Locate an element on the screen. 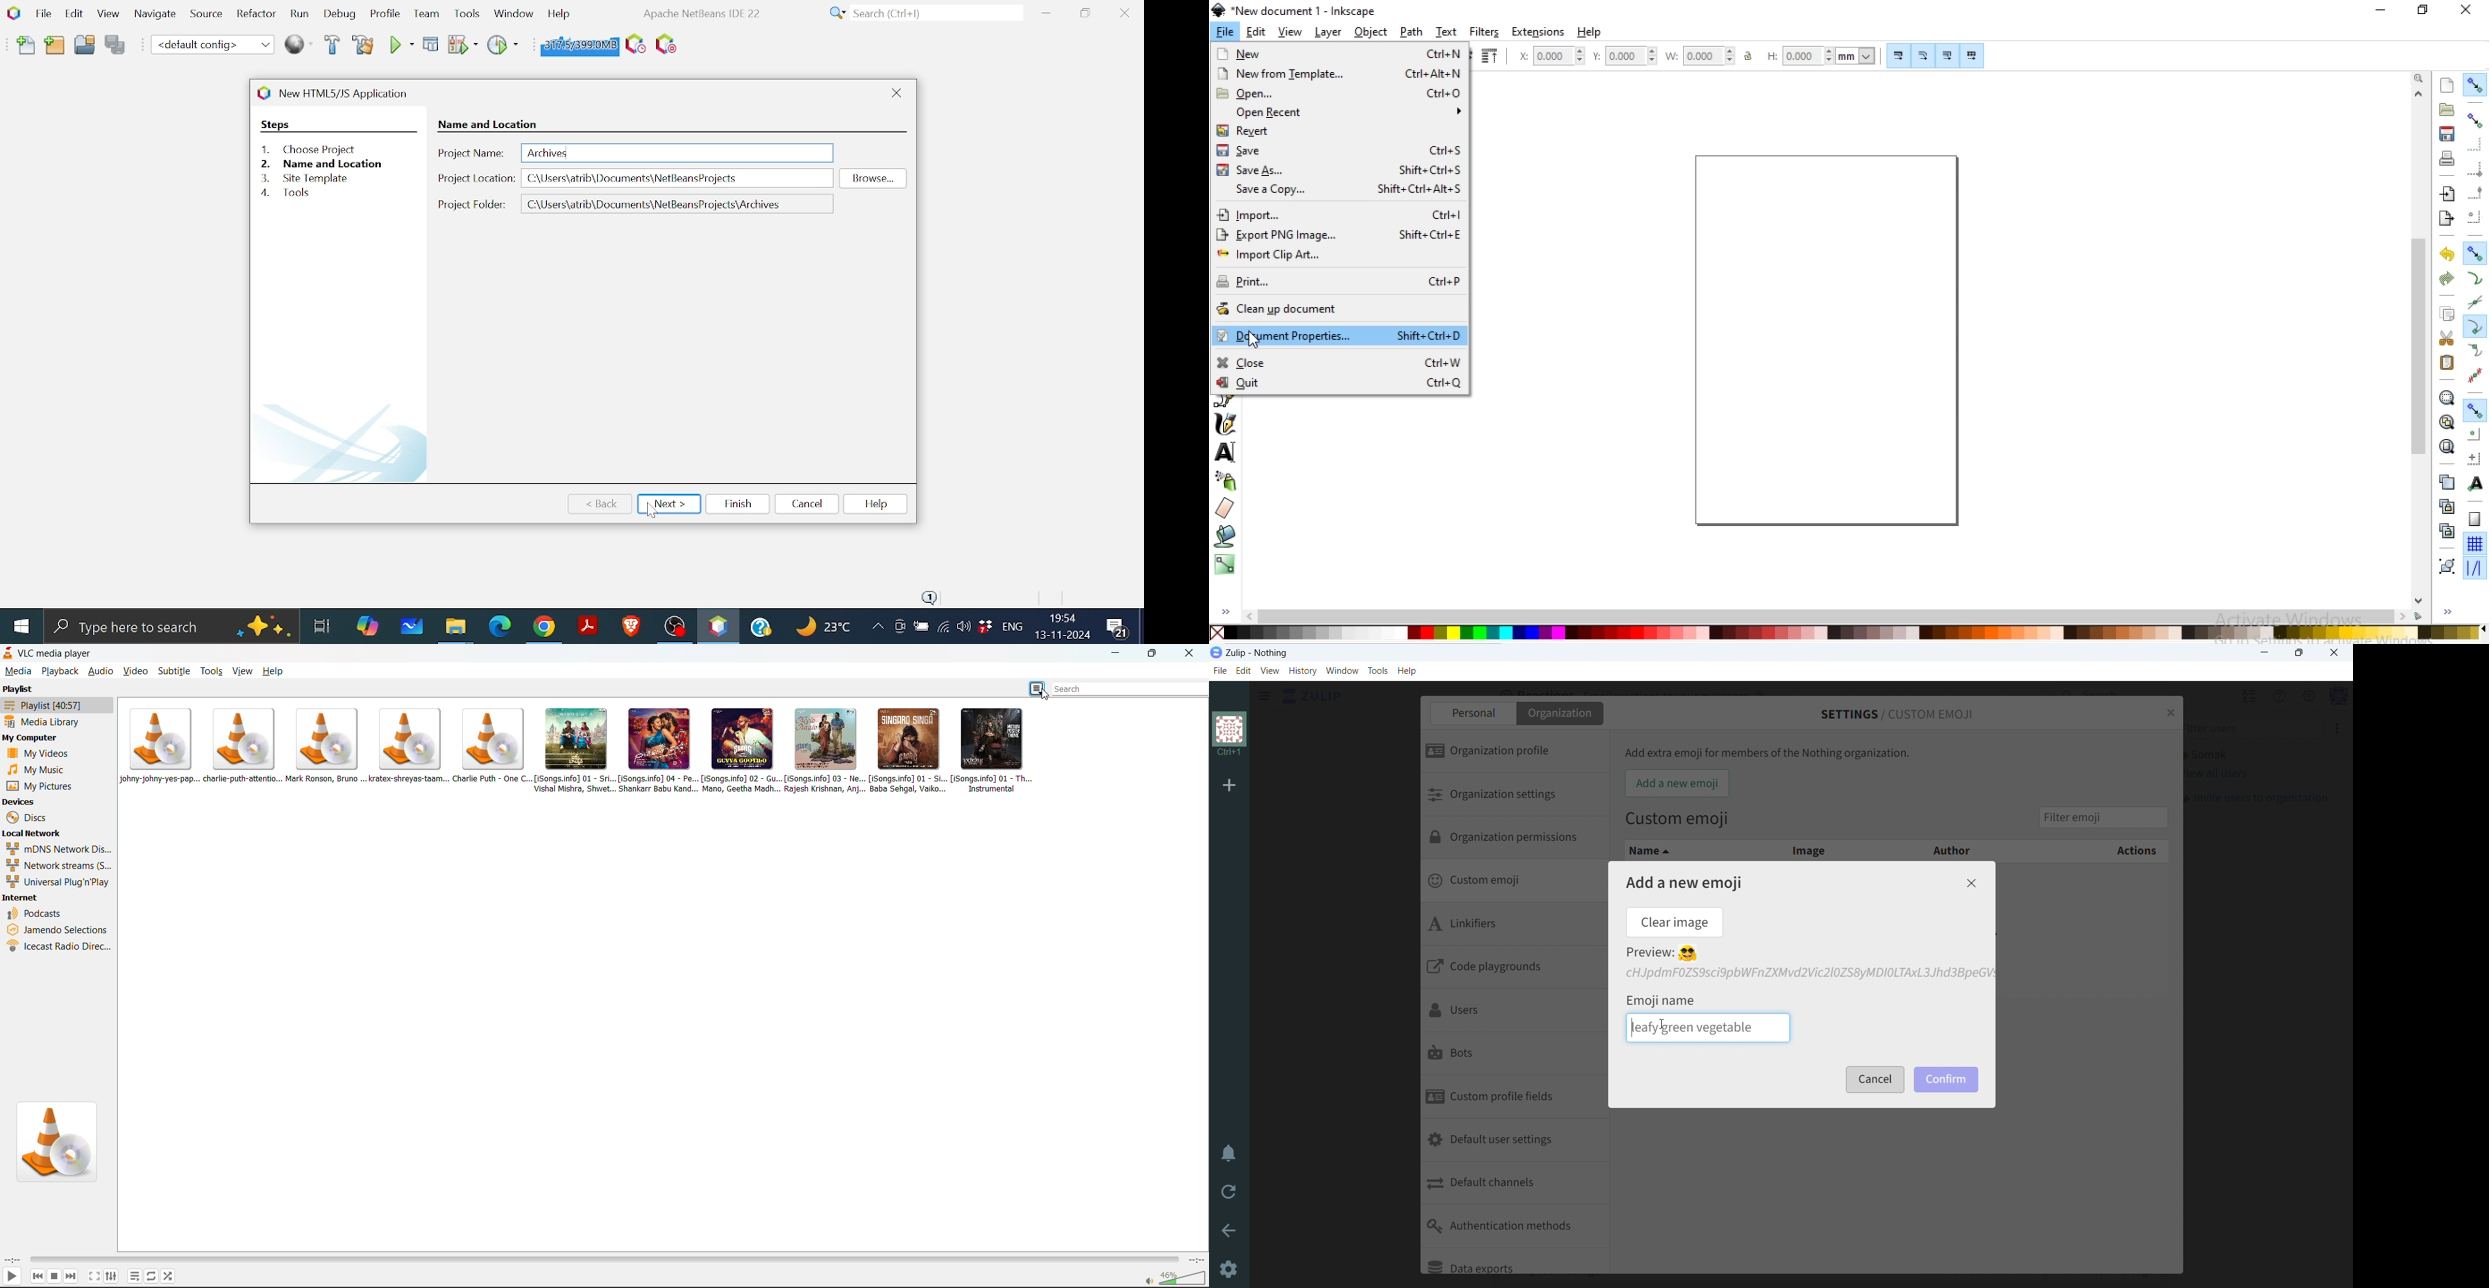 This screenshot has width=2492, height=1288. view is located at coordinates (1270, 671).